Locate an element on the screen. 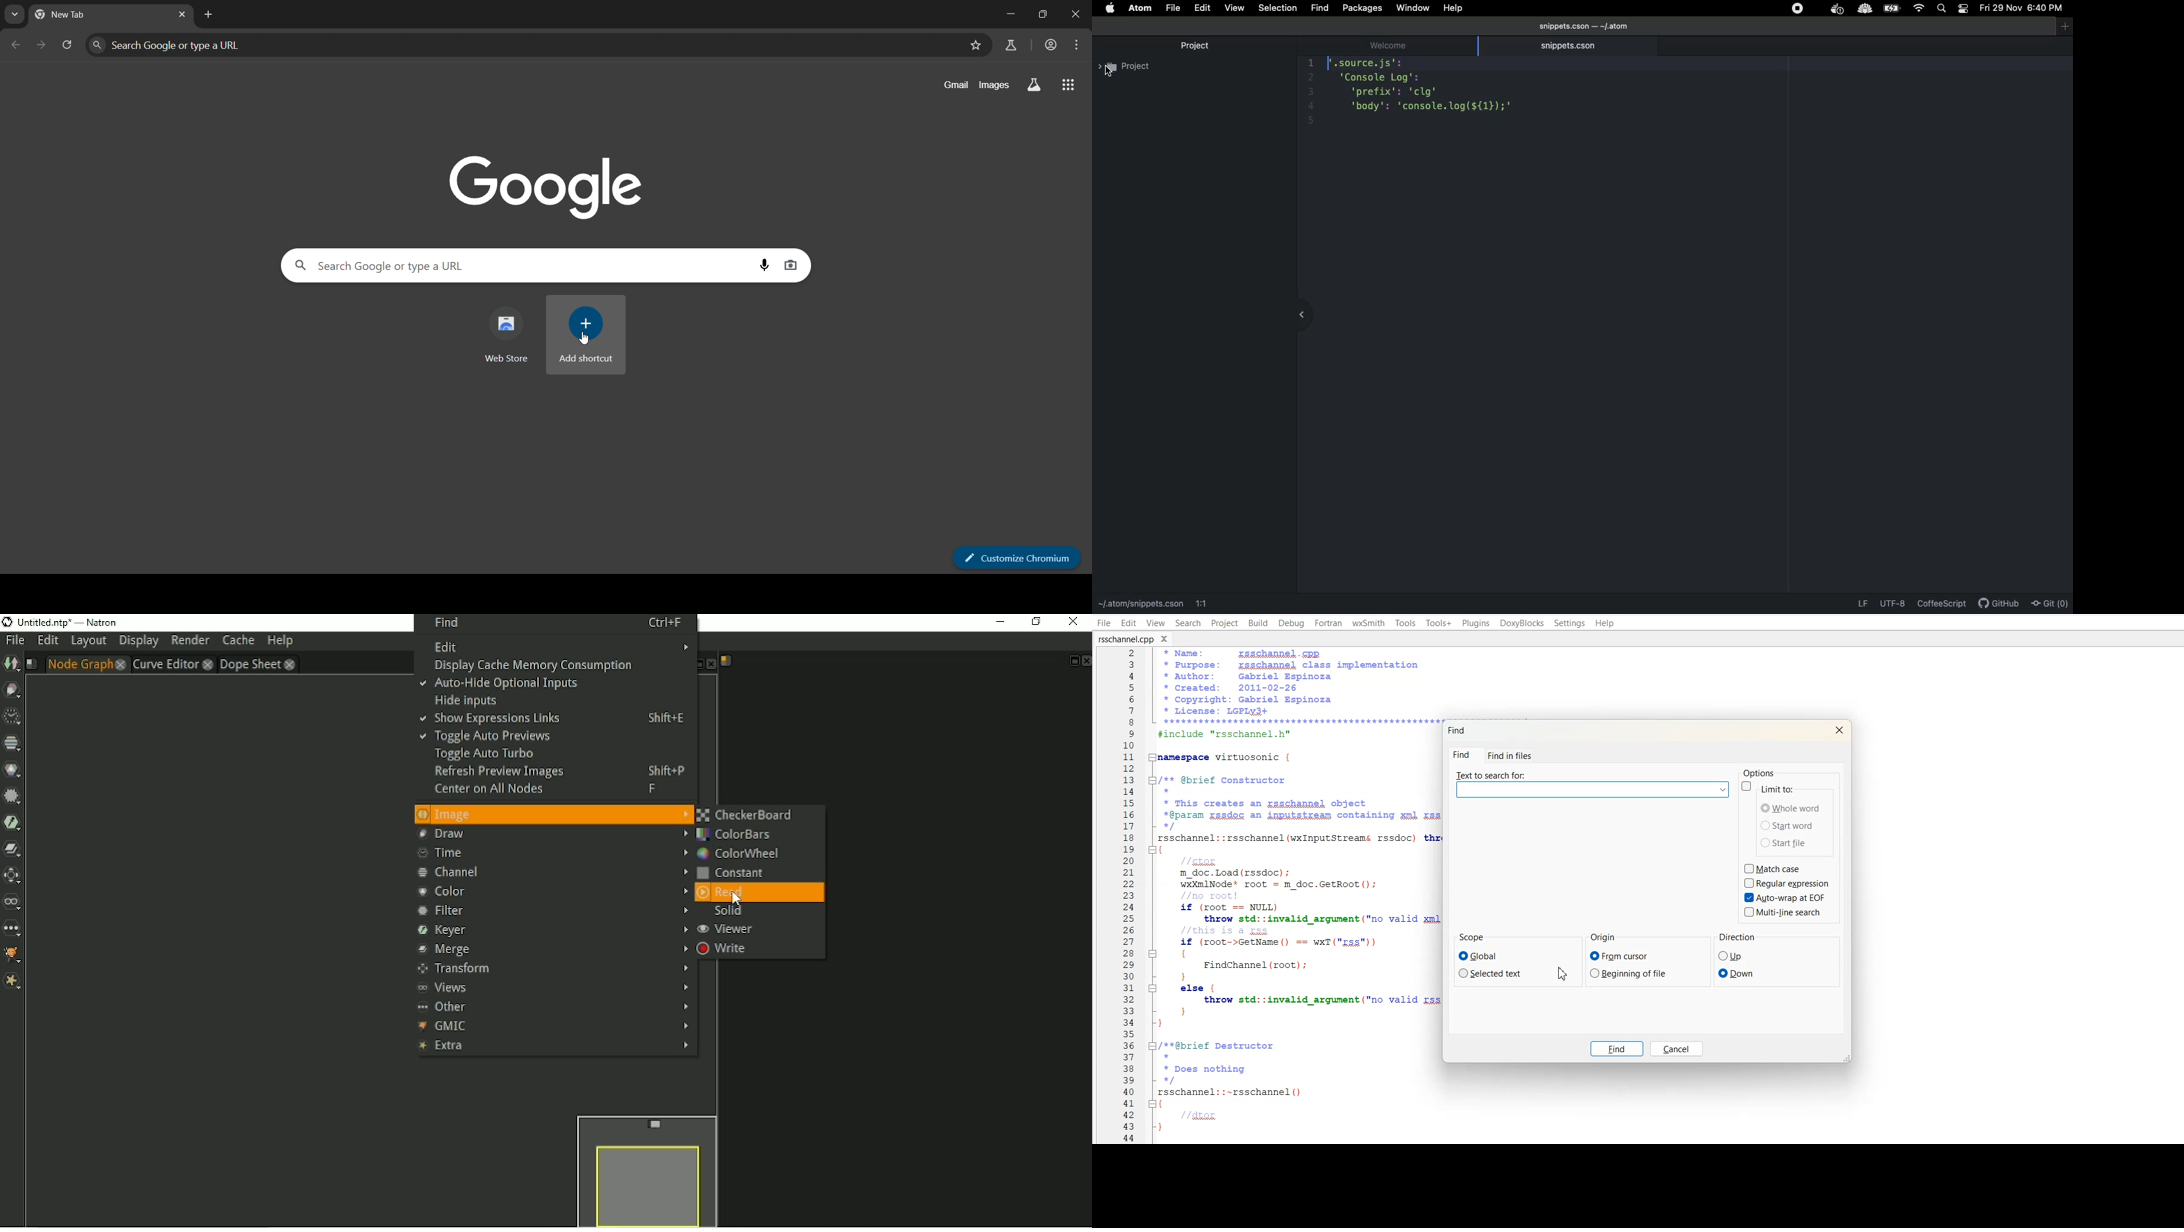 Image resolution: width=2184 pixels, height=1232 pixels. Plugins is located at coordinates (1475, 623).